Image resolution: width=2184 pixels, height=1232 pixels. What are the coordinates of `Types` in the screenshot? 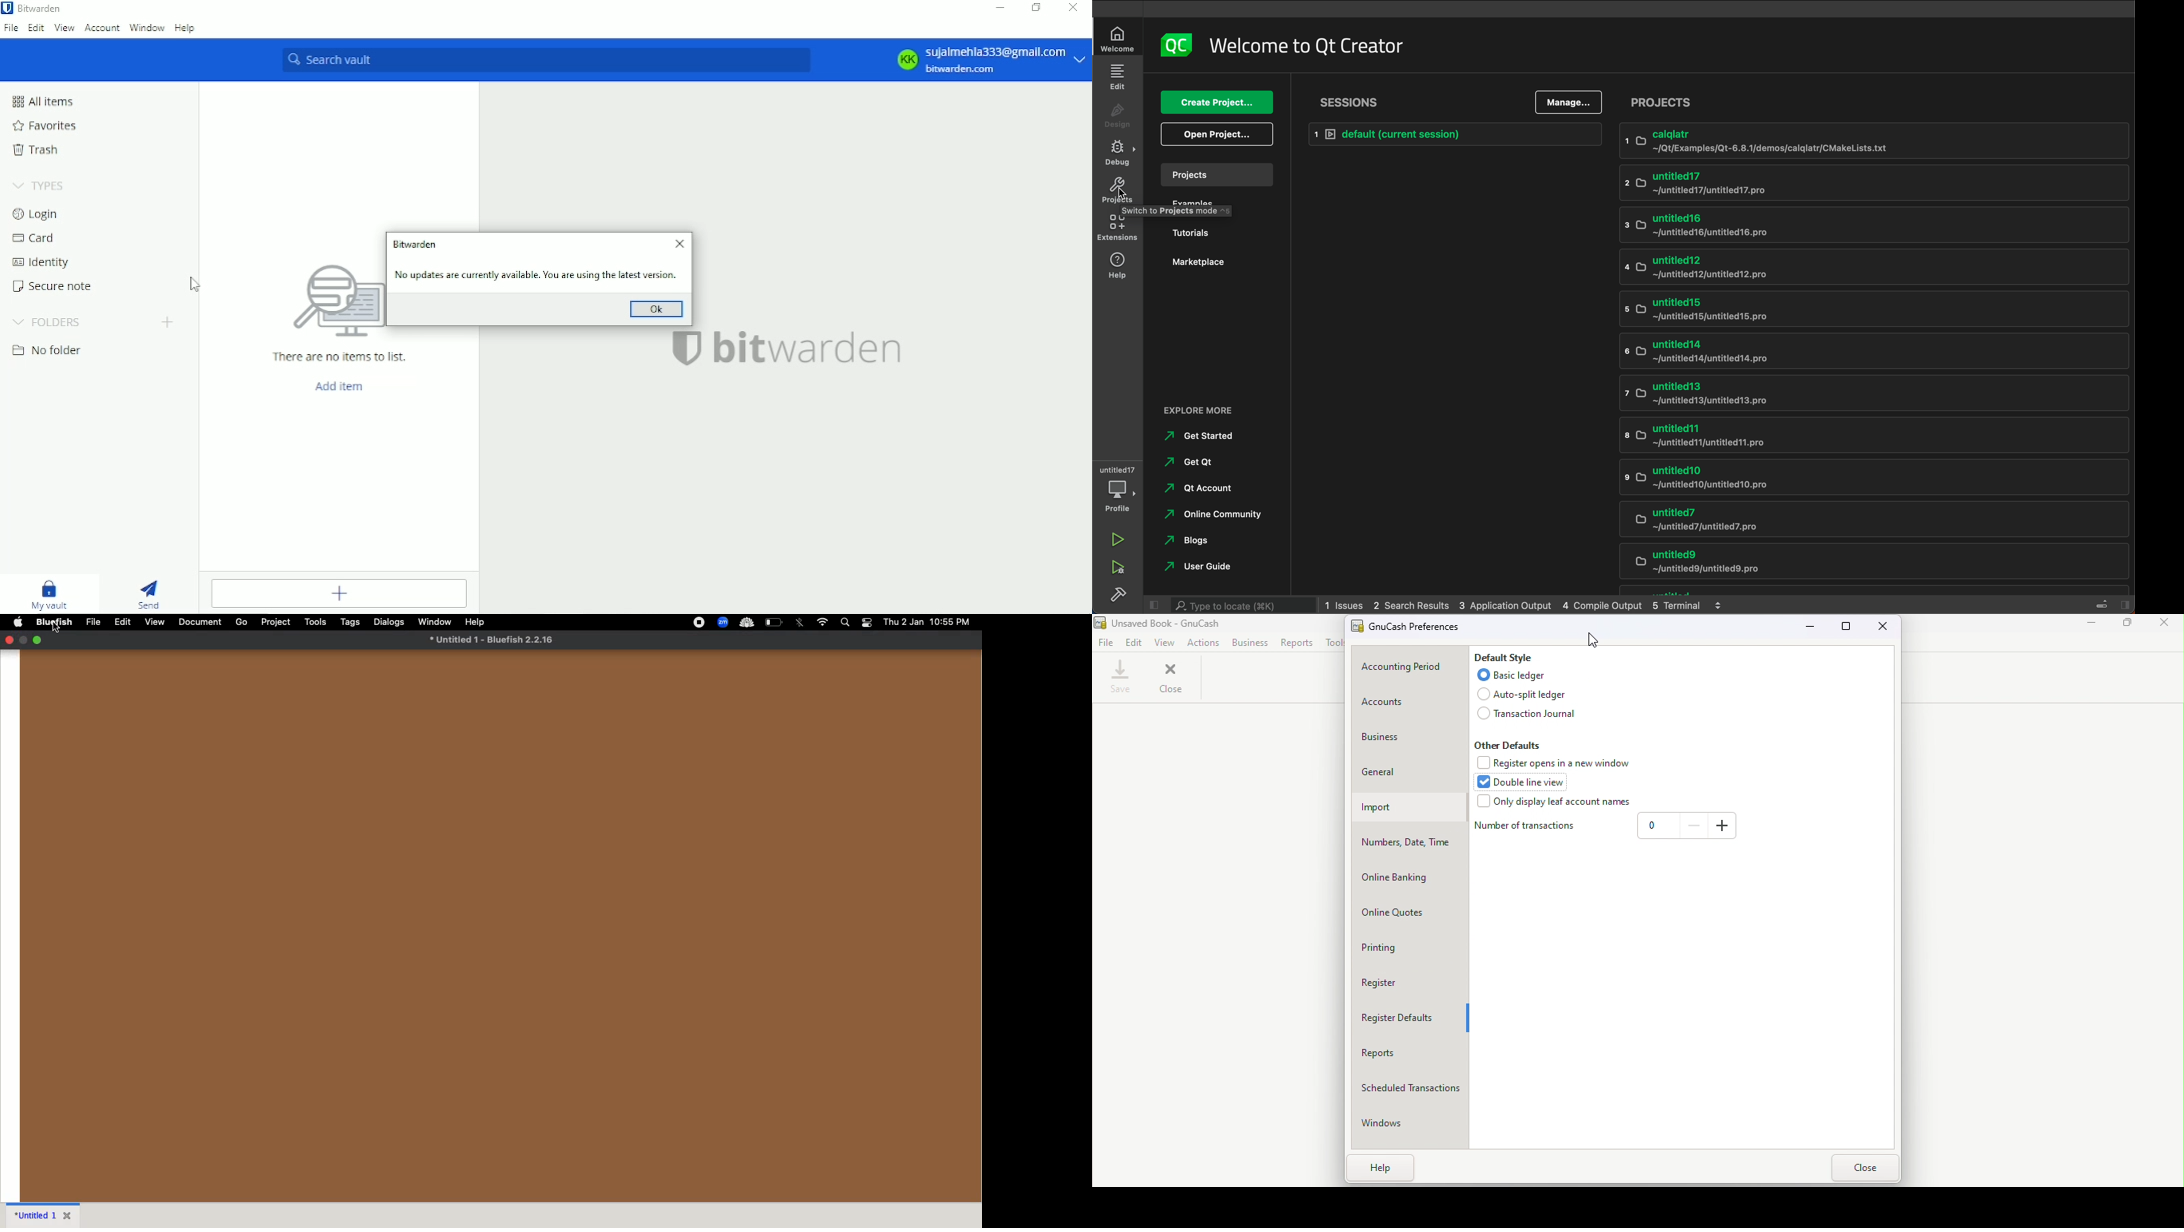 It's located at (36, 184).